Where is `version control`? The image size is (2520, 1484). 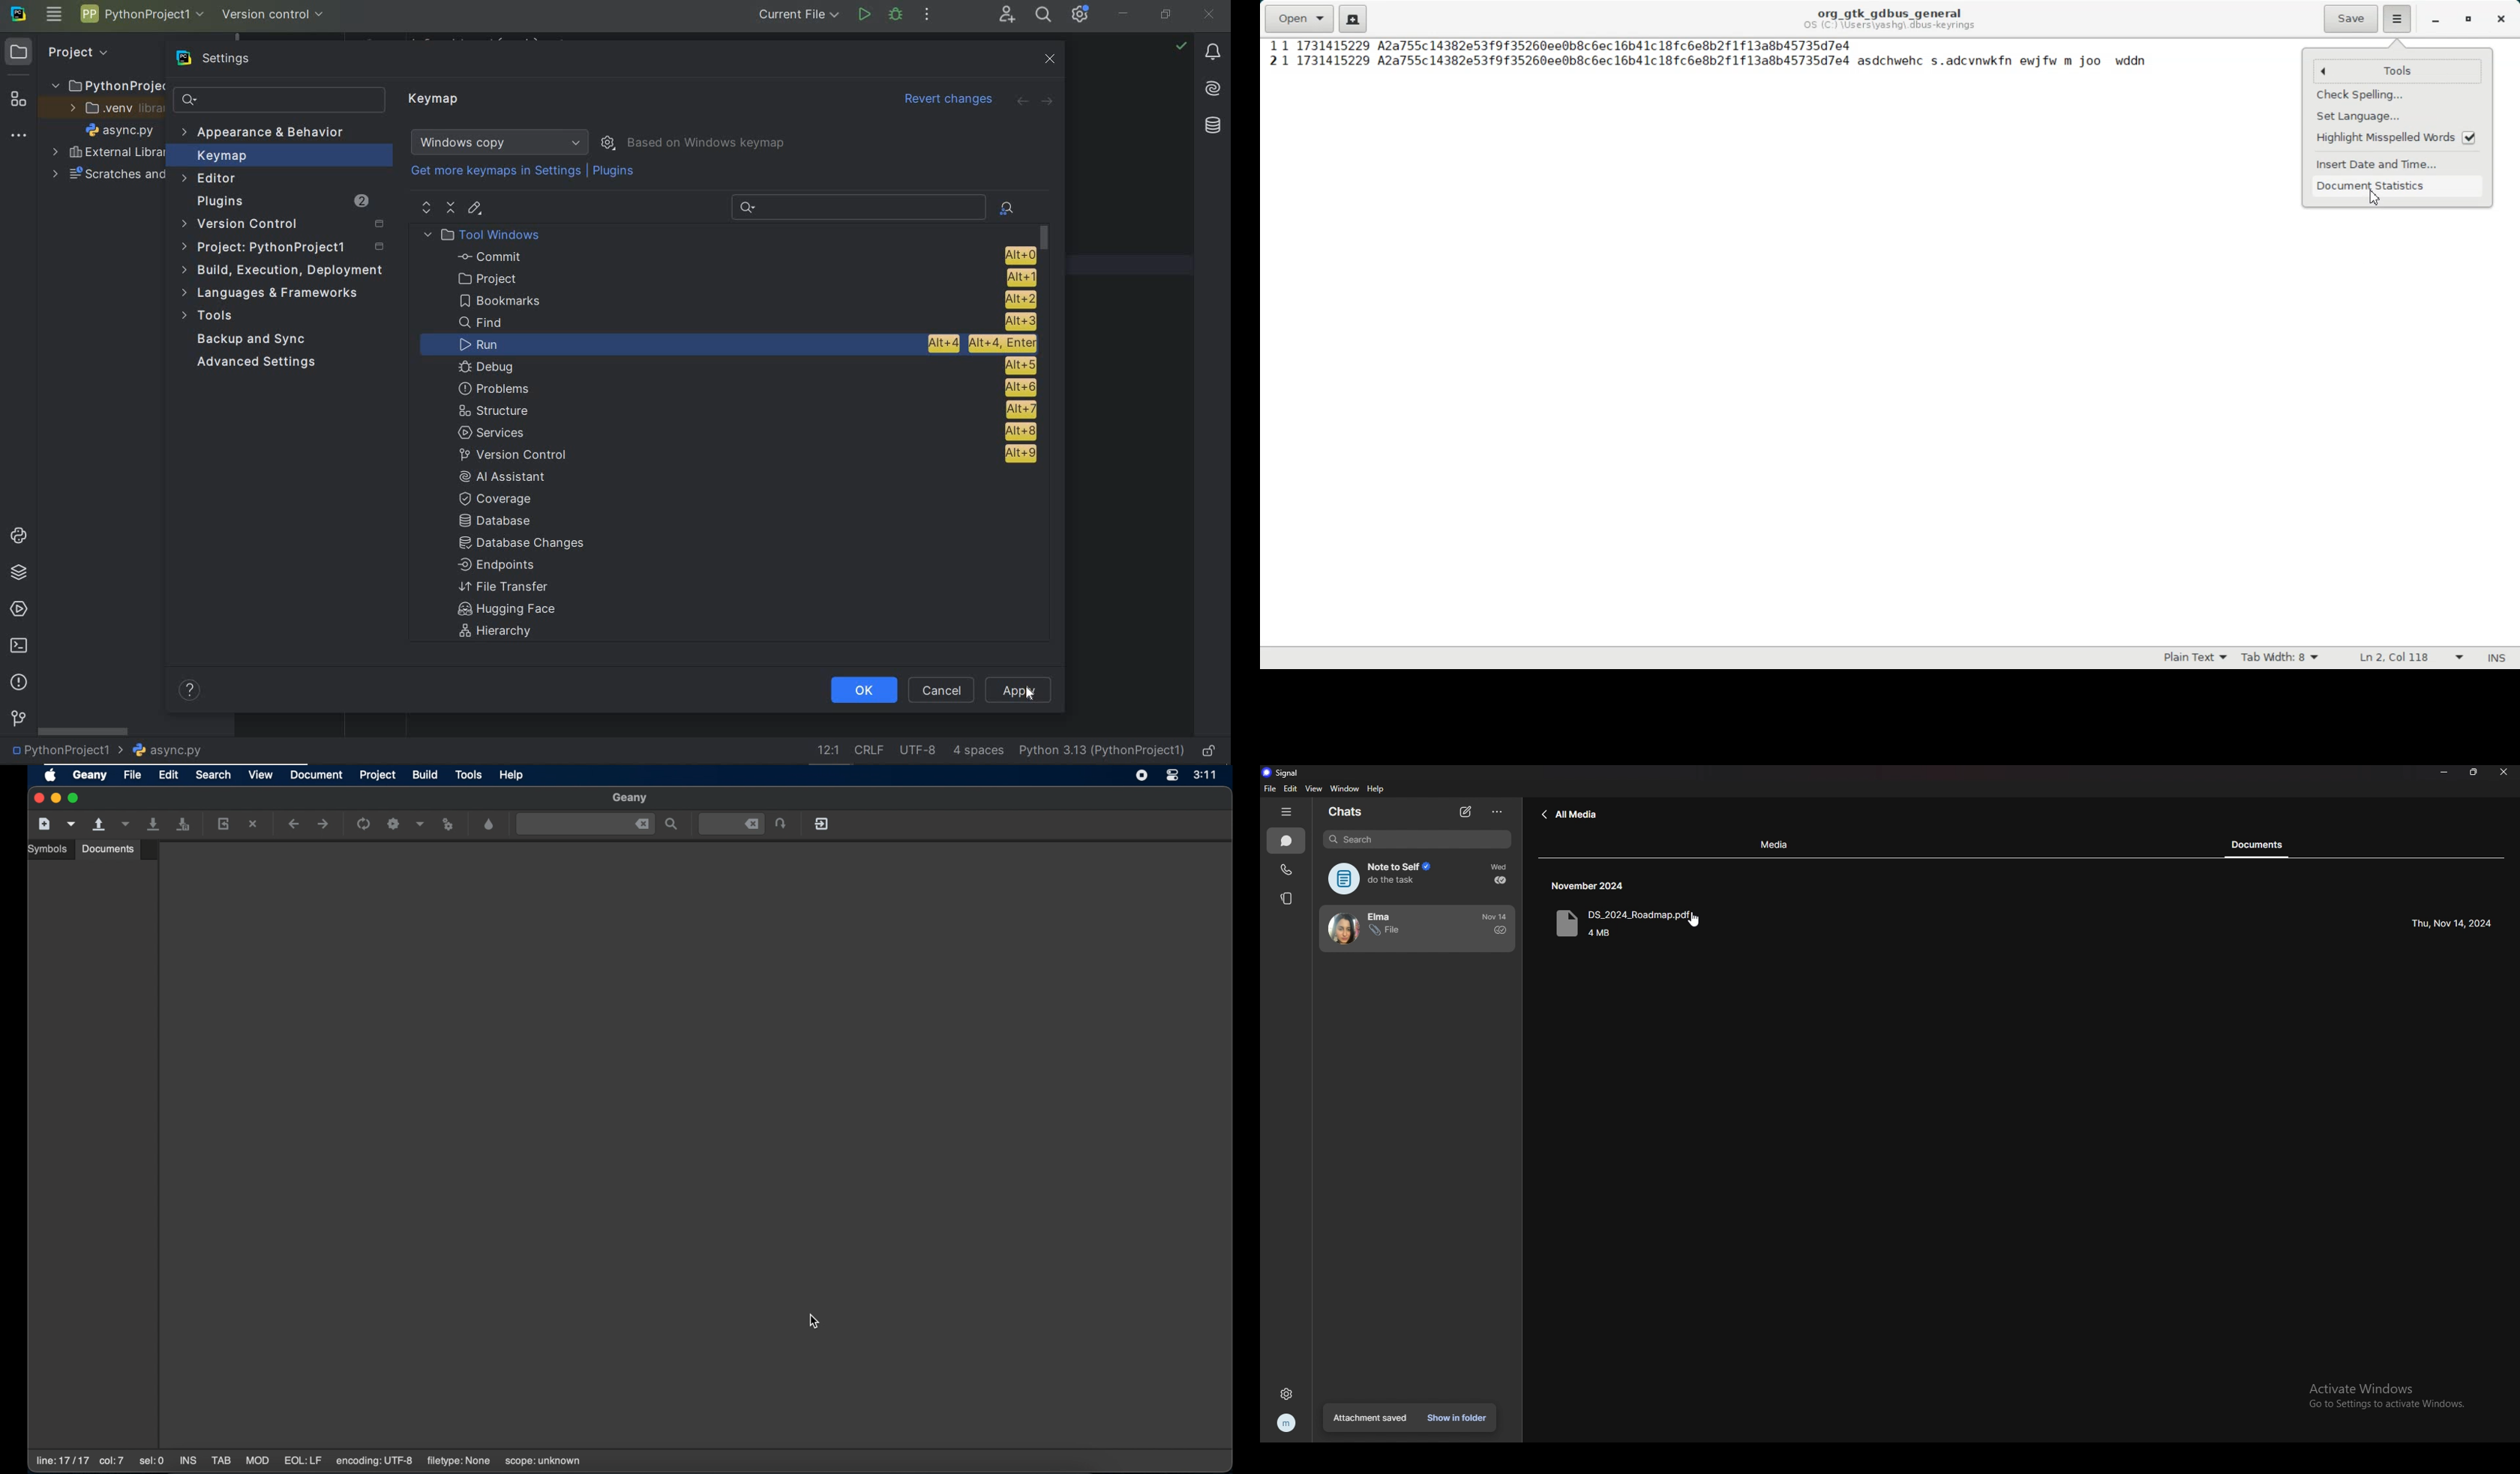
version control is located at coordinates (274, 13).